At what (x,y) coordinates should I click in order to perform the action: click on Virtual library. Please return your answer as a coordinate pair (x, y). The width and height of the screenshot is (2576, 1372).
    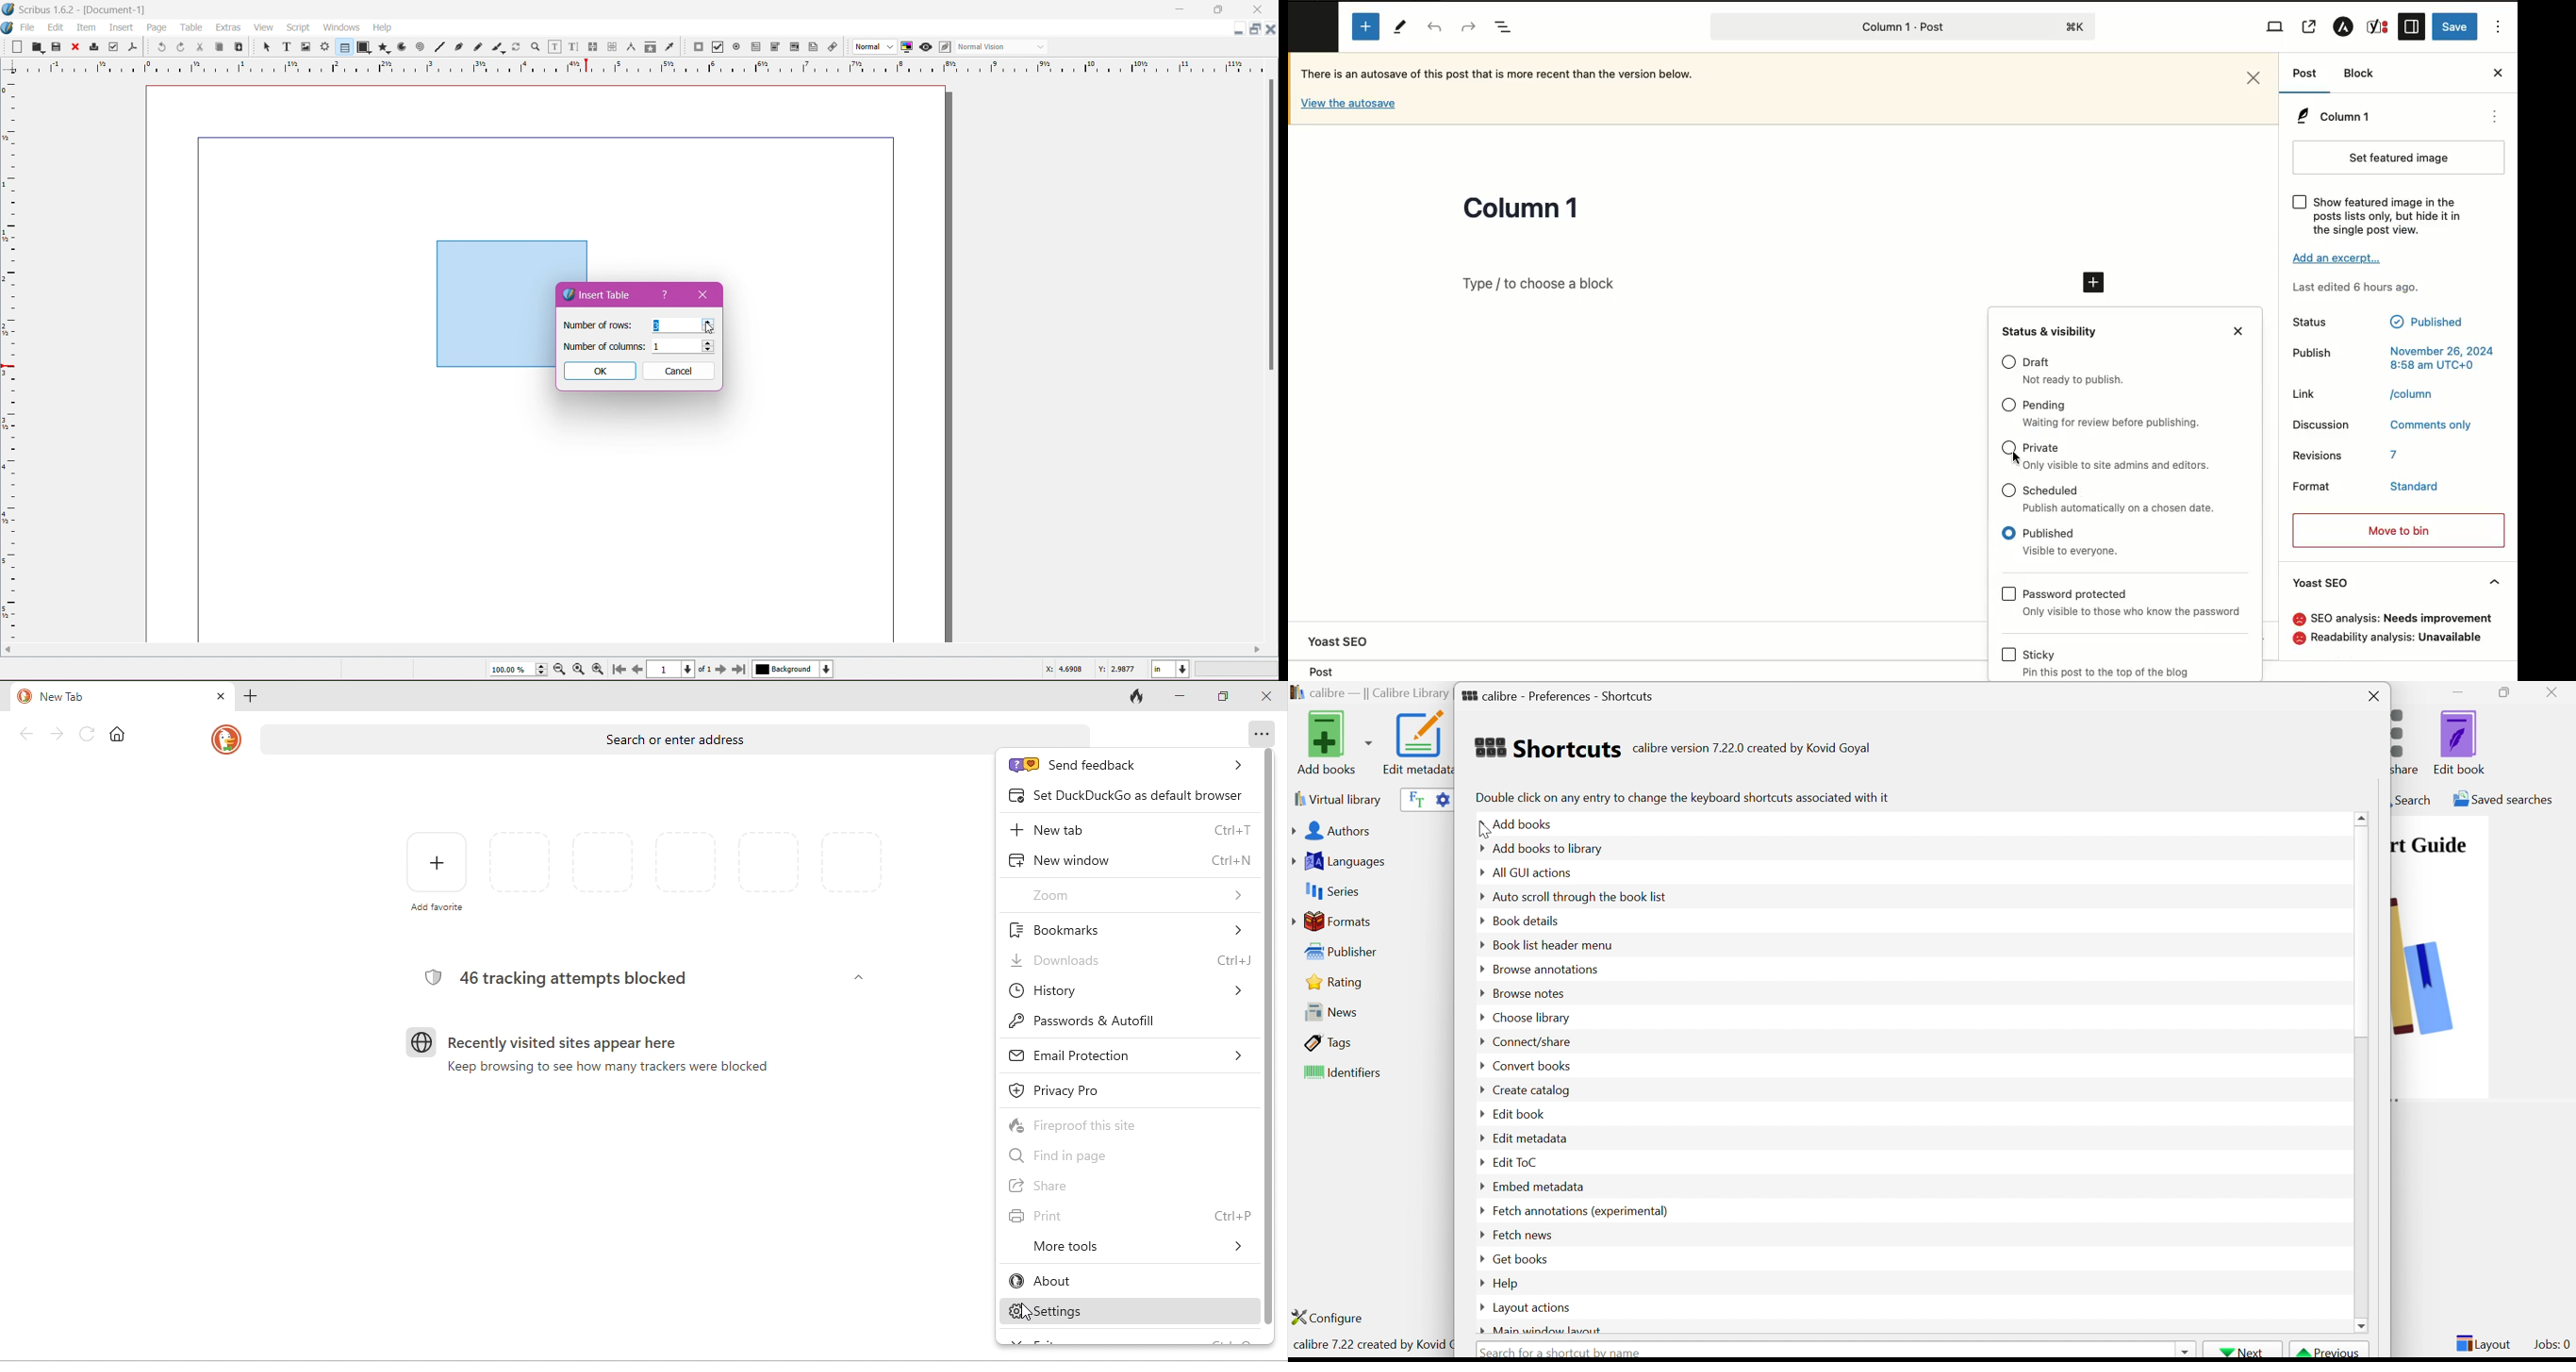
    Looking at the image, I should click on (1336, 798).